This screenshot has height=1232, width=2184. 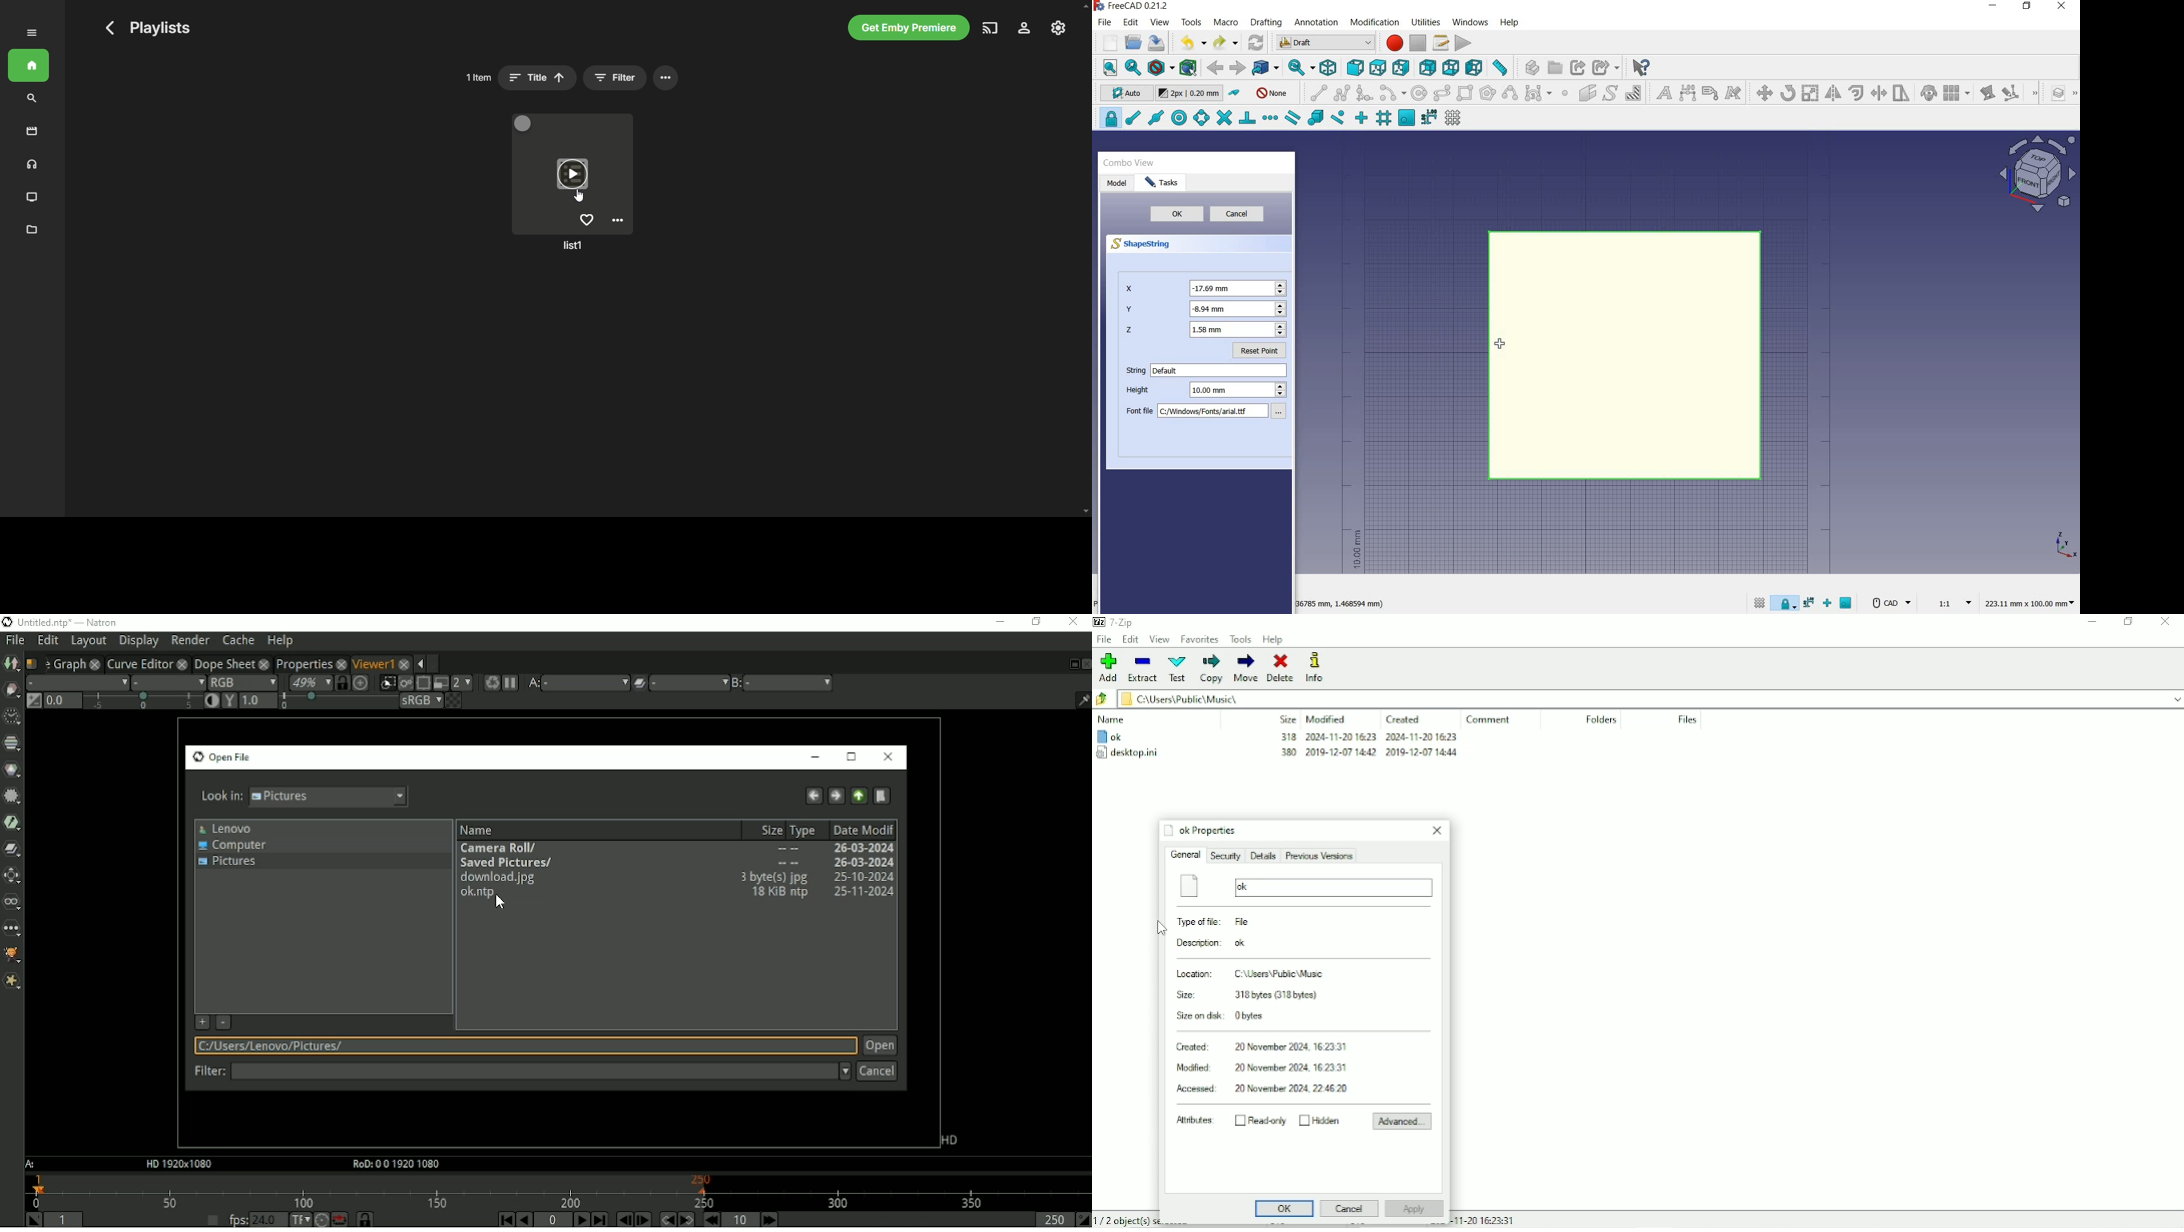 I want to click on rectangle, so click(x=1466, y=94).